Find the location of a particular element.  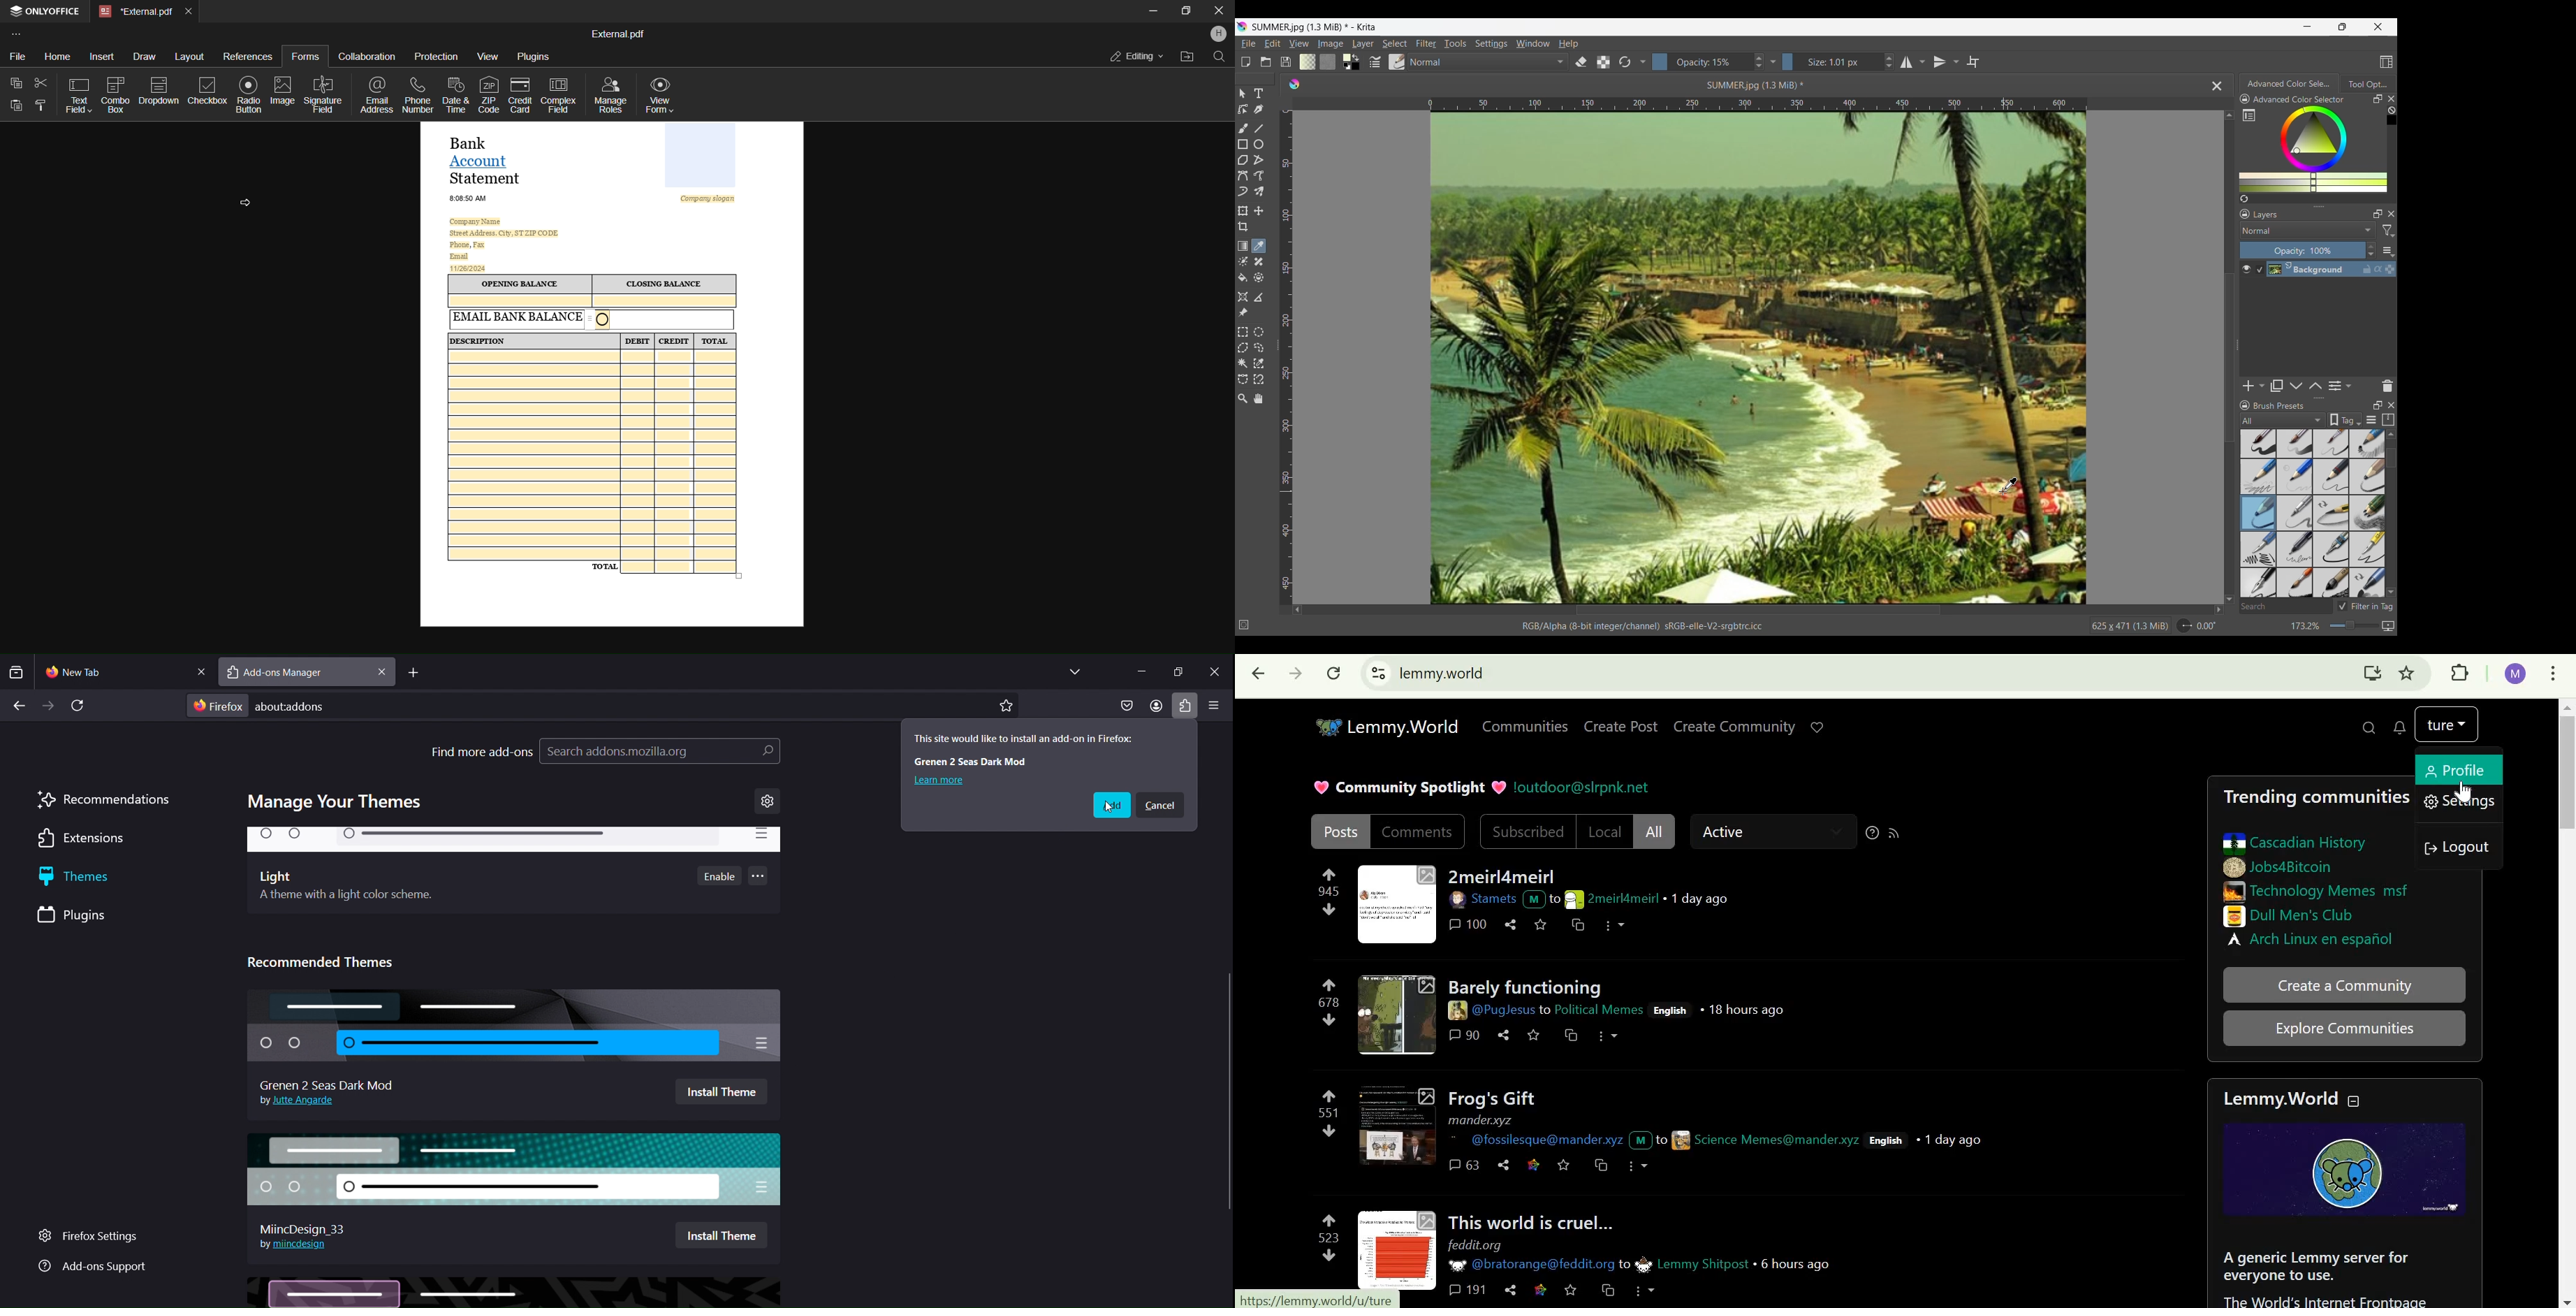

Horizontal mirror tool settings is located at coordinates (1921, 62).